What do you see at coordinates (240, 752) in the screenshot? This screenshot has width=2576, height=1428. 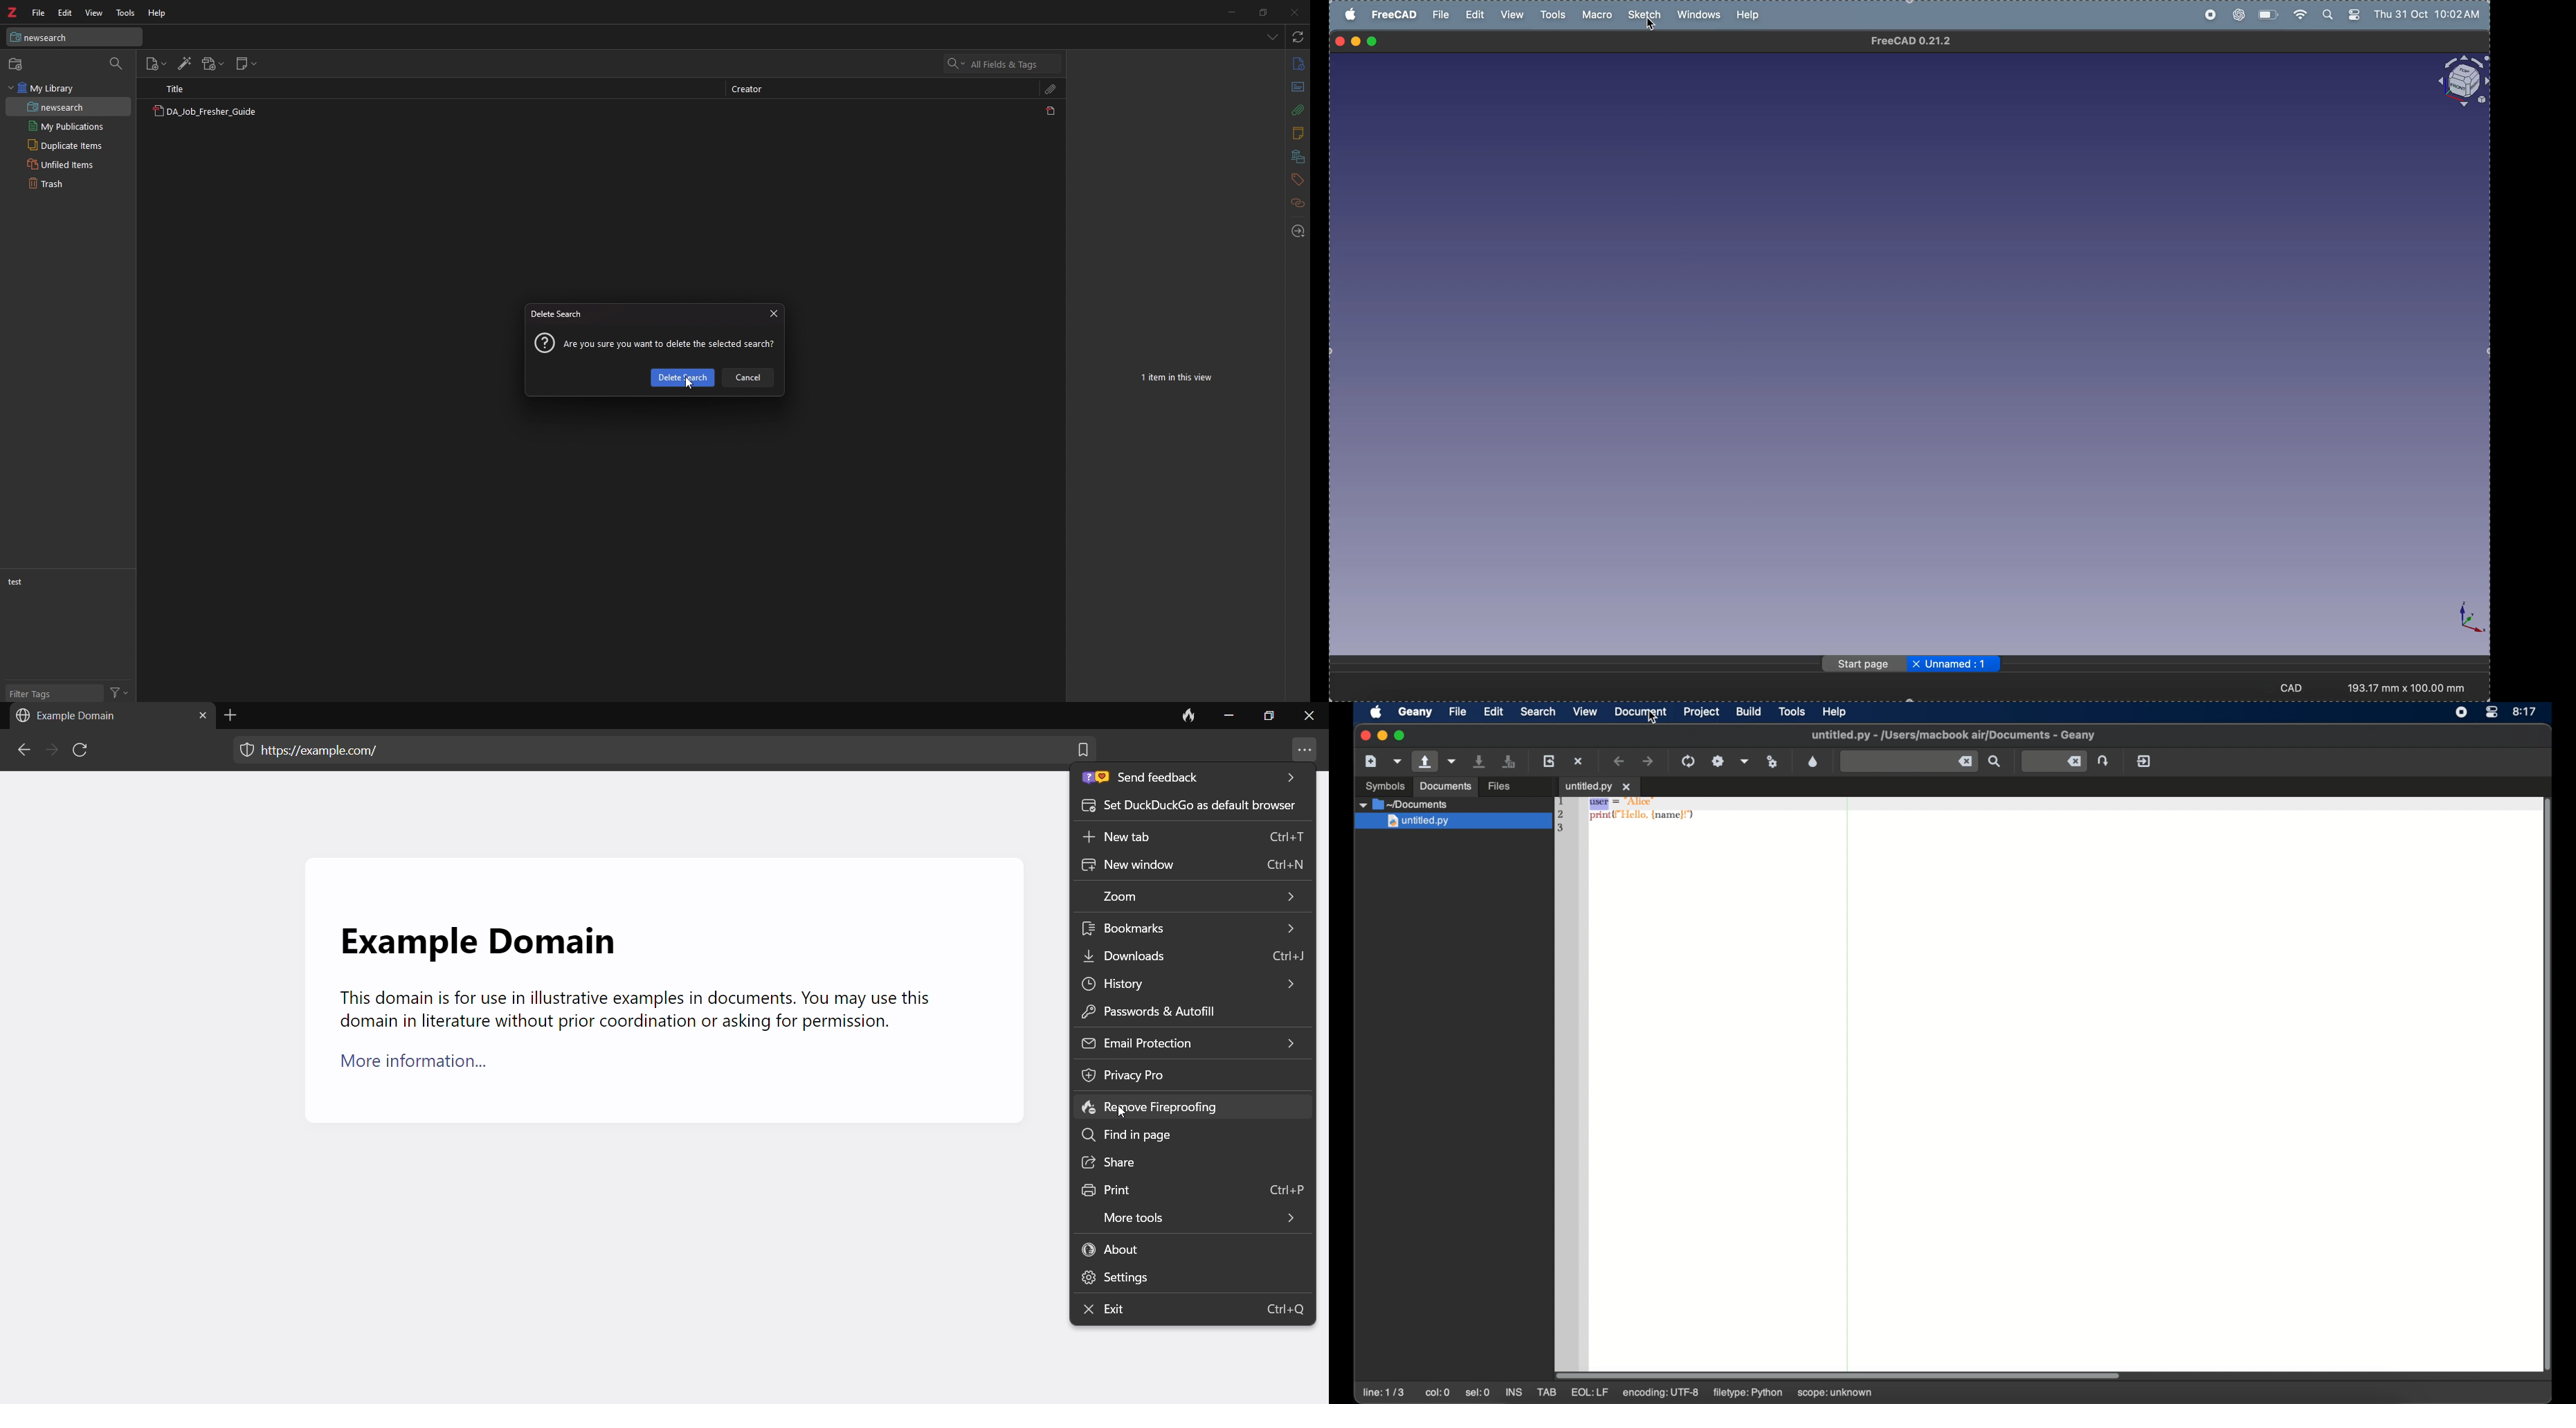 I see `protection menu` at bounding box center [240, 752].